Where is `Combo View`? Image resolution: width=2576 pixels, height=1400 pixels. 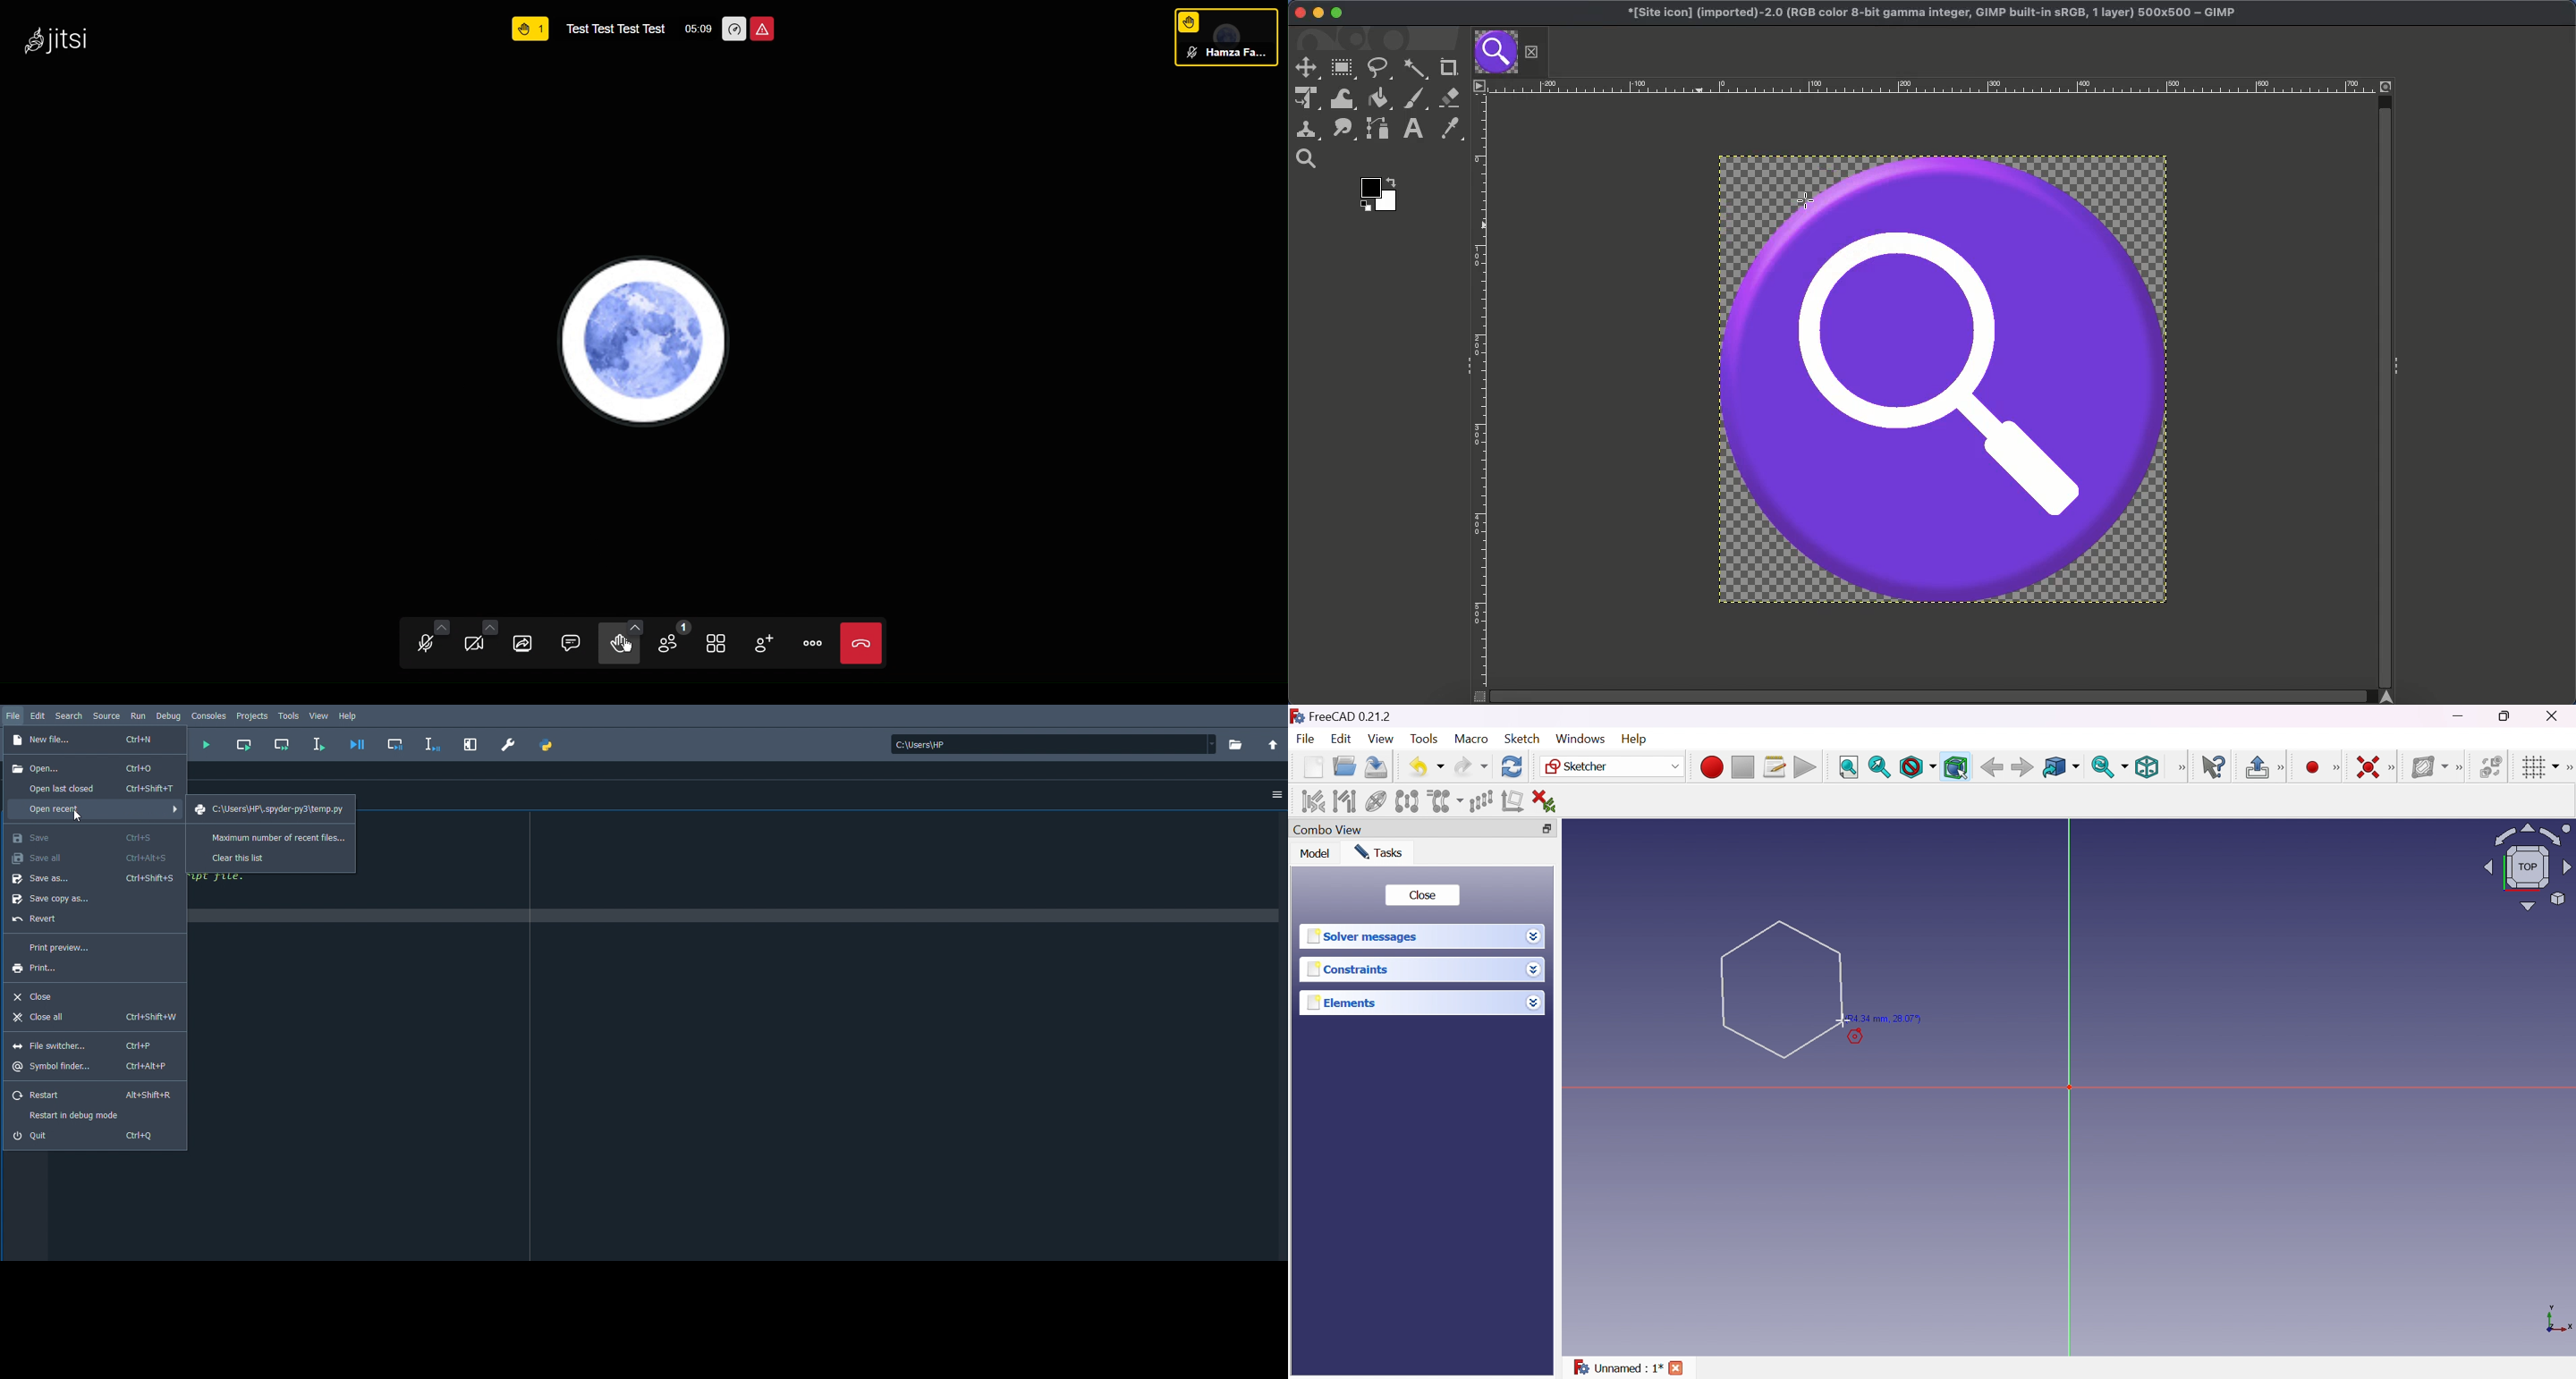
Combo View is located at coordinates (1328, 829).